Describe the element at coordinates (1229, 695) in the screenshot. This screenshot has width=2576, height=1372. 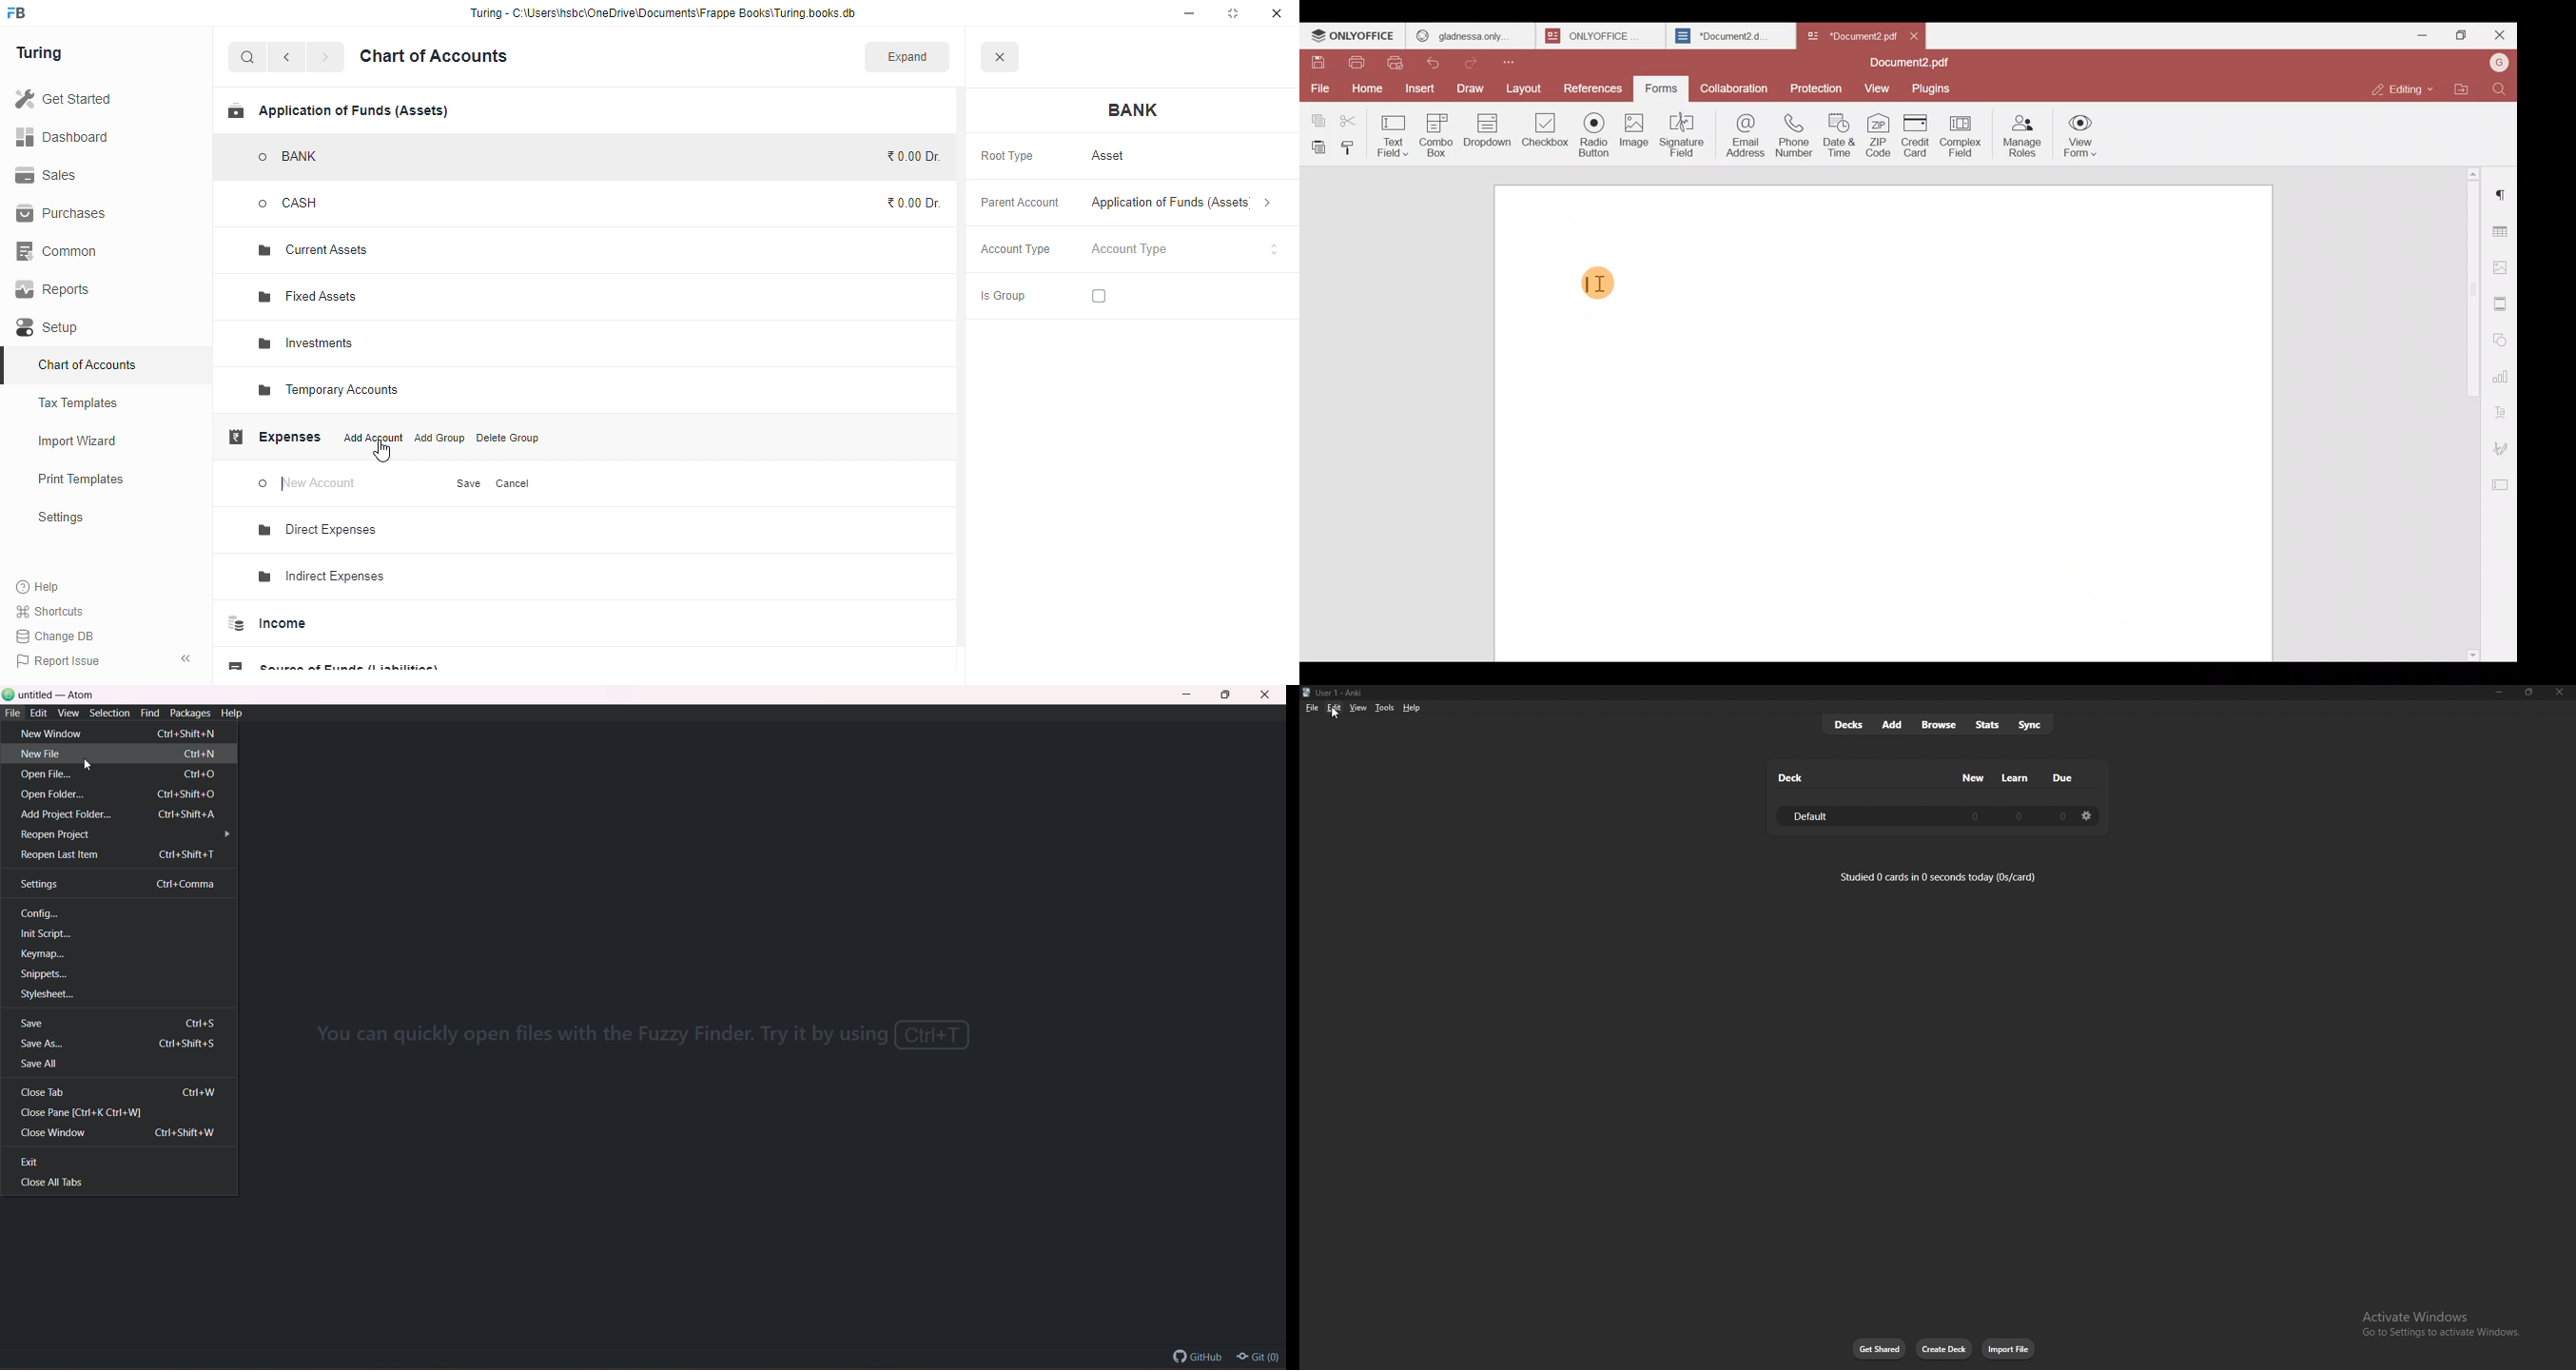
I see `Maximize` at that location.